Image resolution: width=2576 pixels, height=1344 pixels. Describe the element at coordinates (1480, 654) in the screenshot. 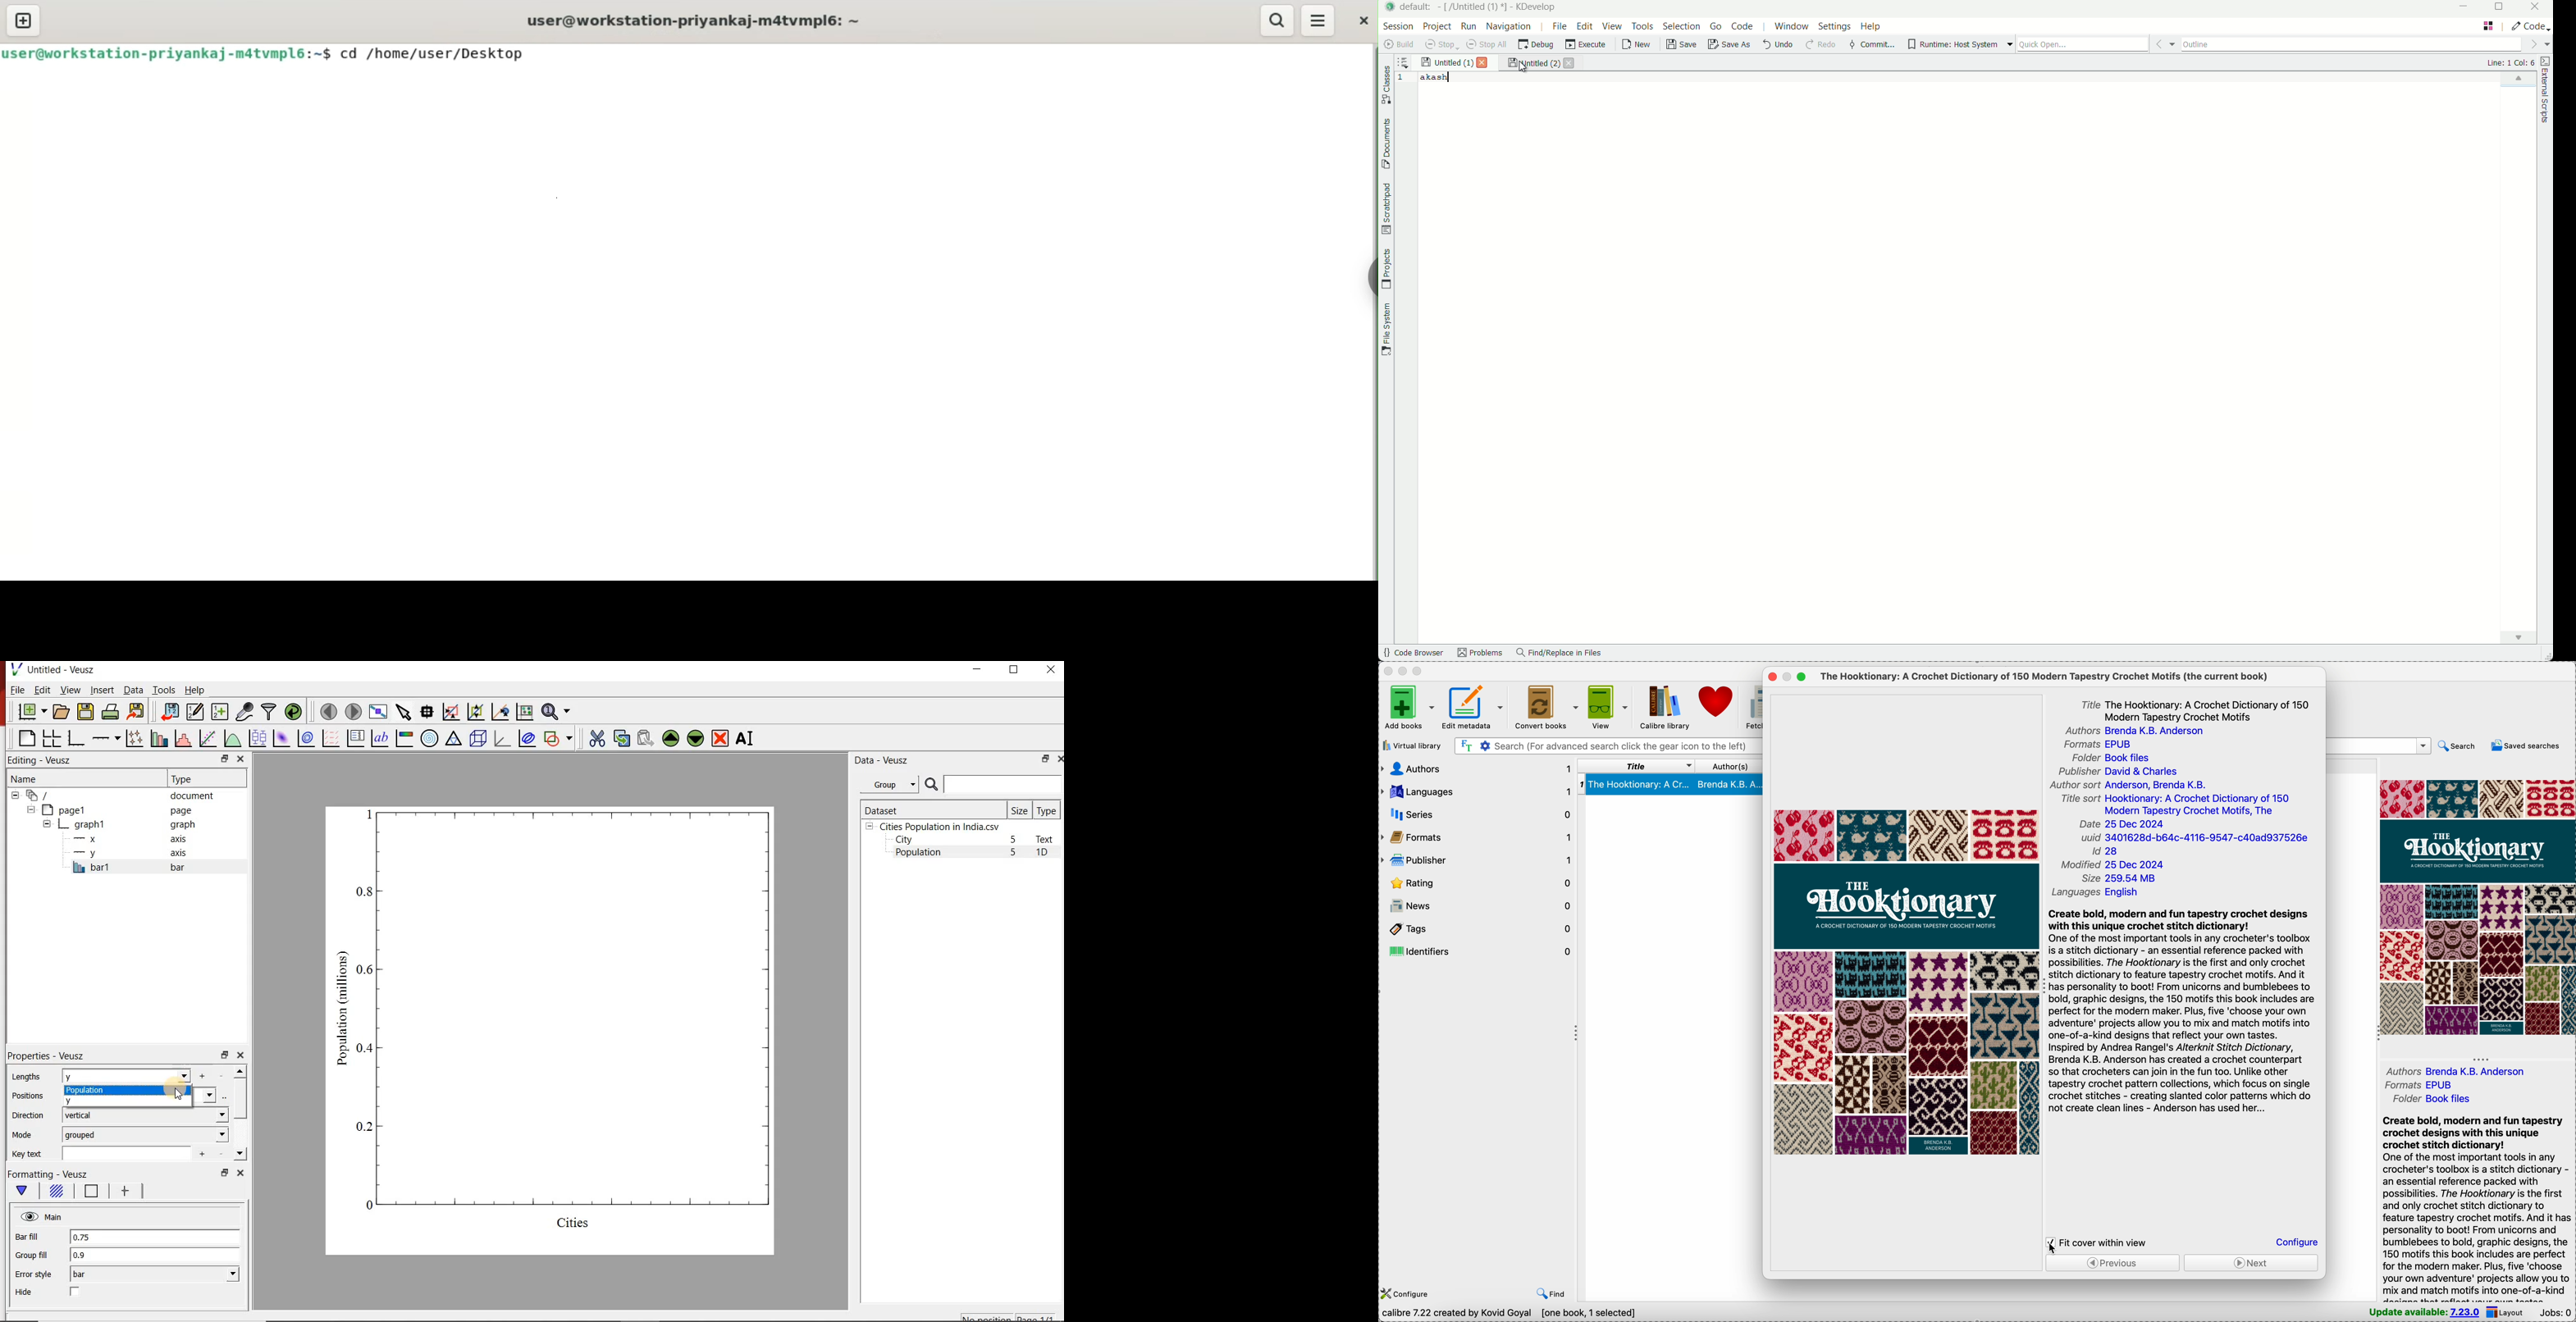

I see `problems` at that location.